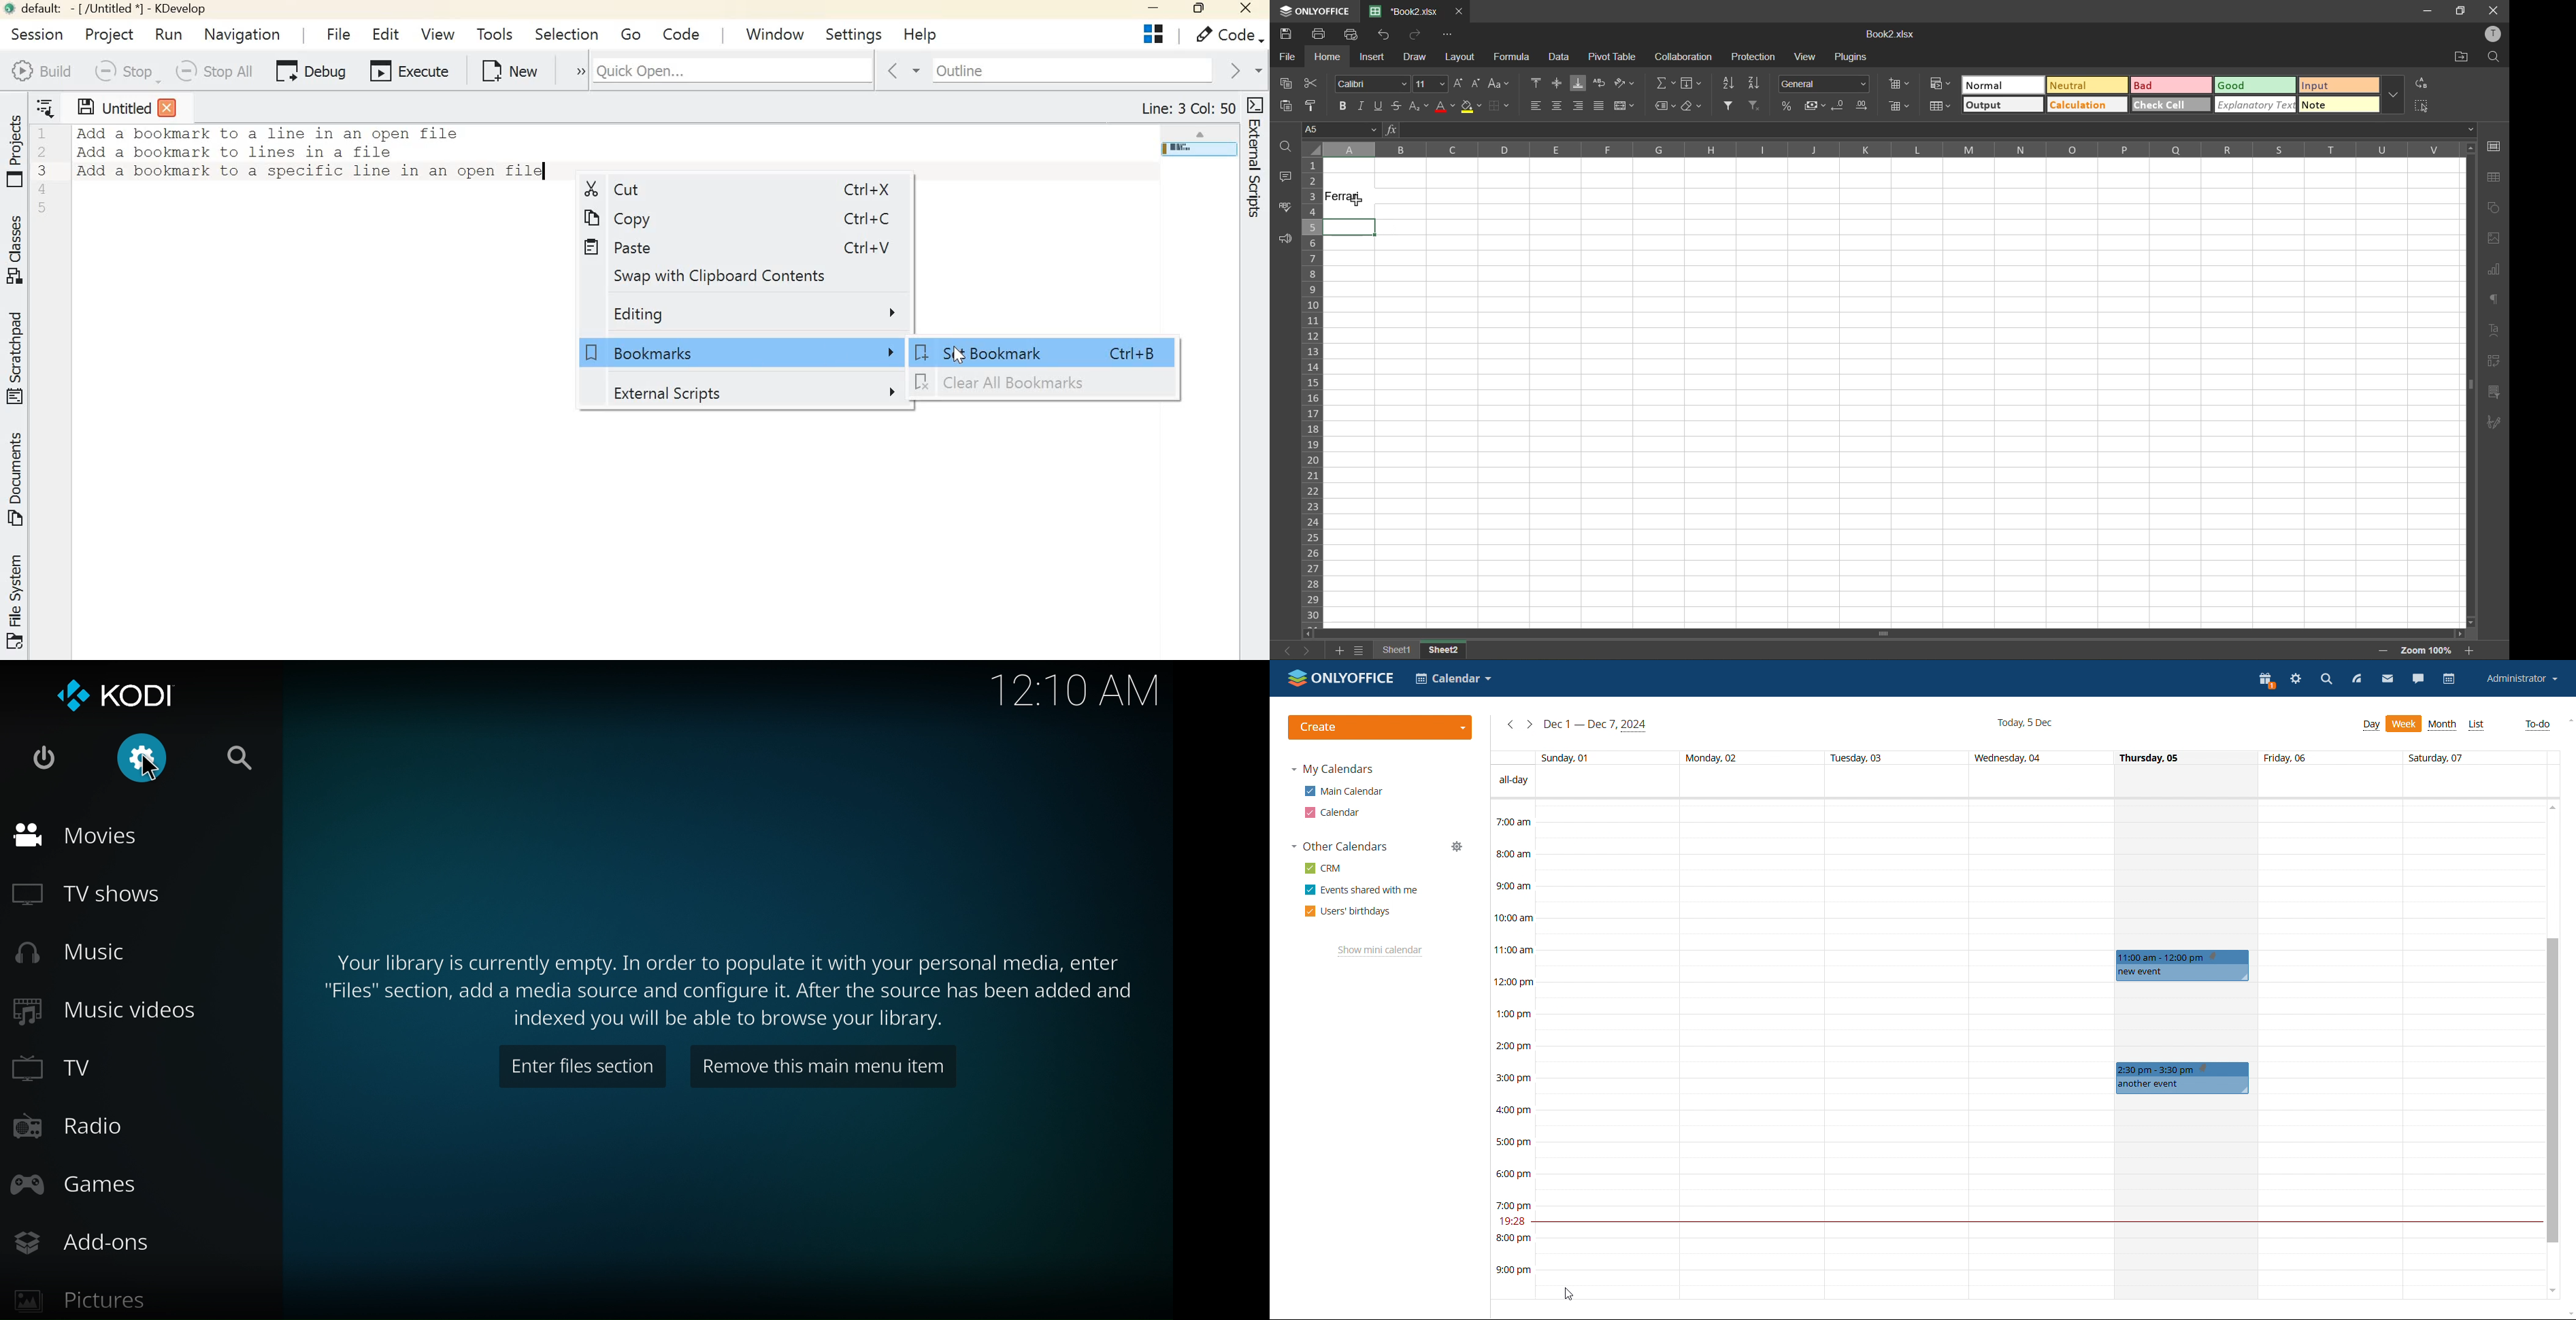 The height and width of the screenshot is (1344, 2576). Describe the element at coordinates (1419, 106) in the screenshot. I see `sub/superscript` at that location.